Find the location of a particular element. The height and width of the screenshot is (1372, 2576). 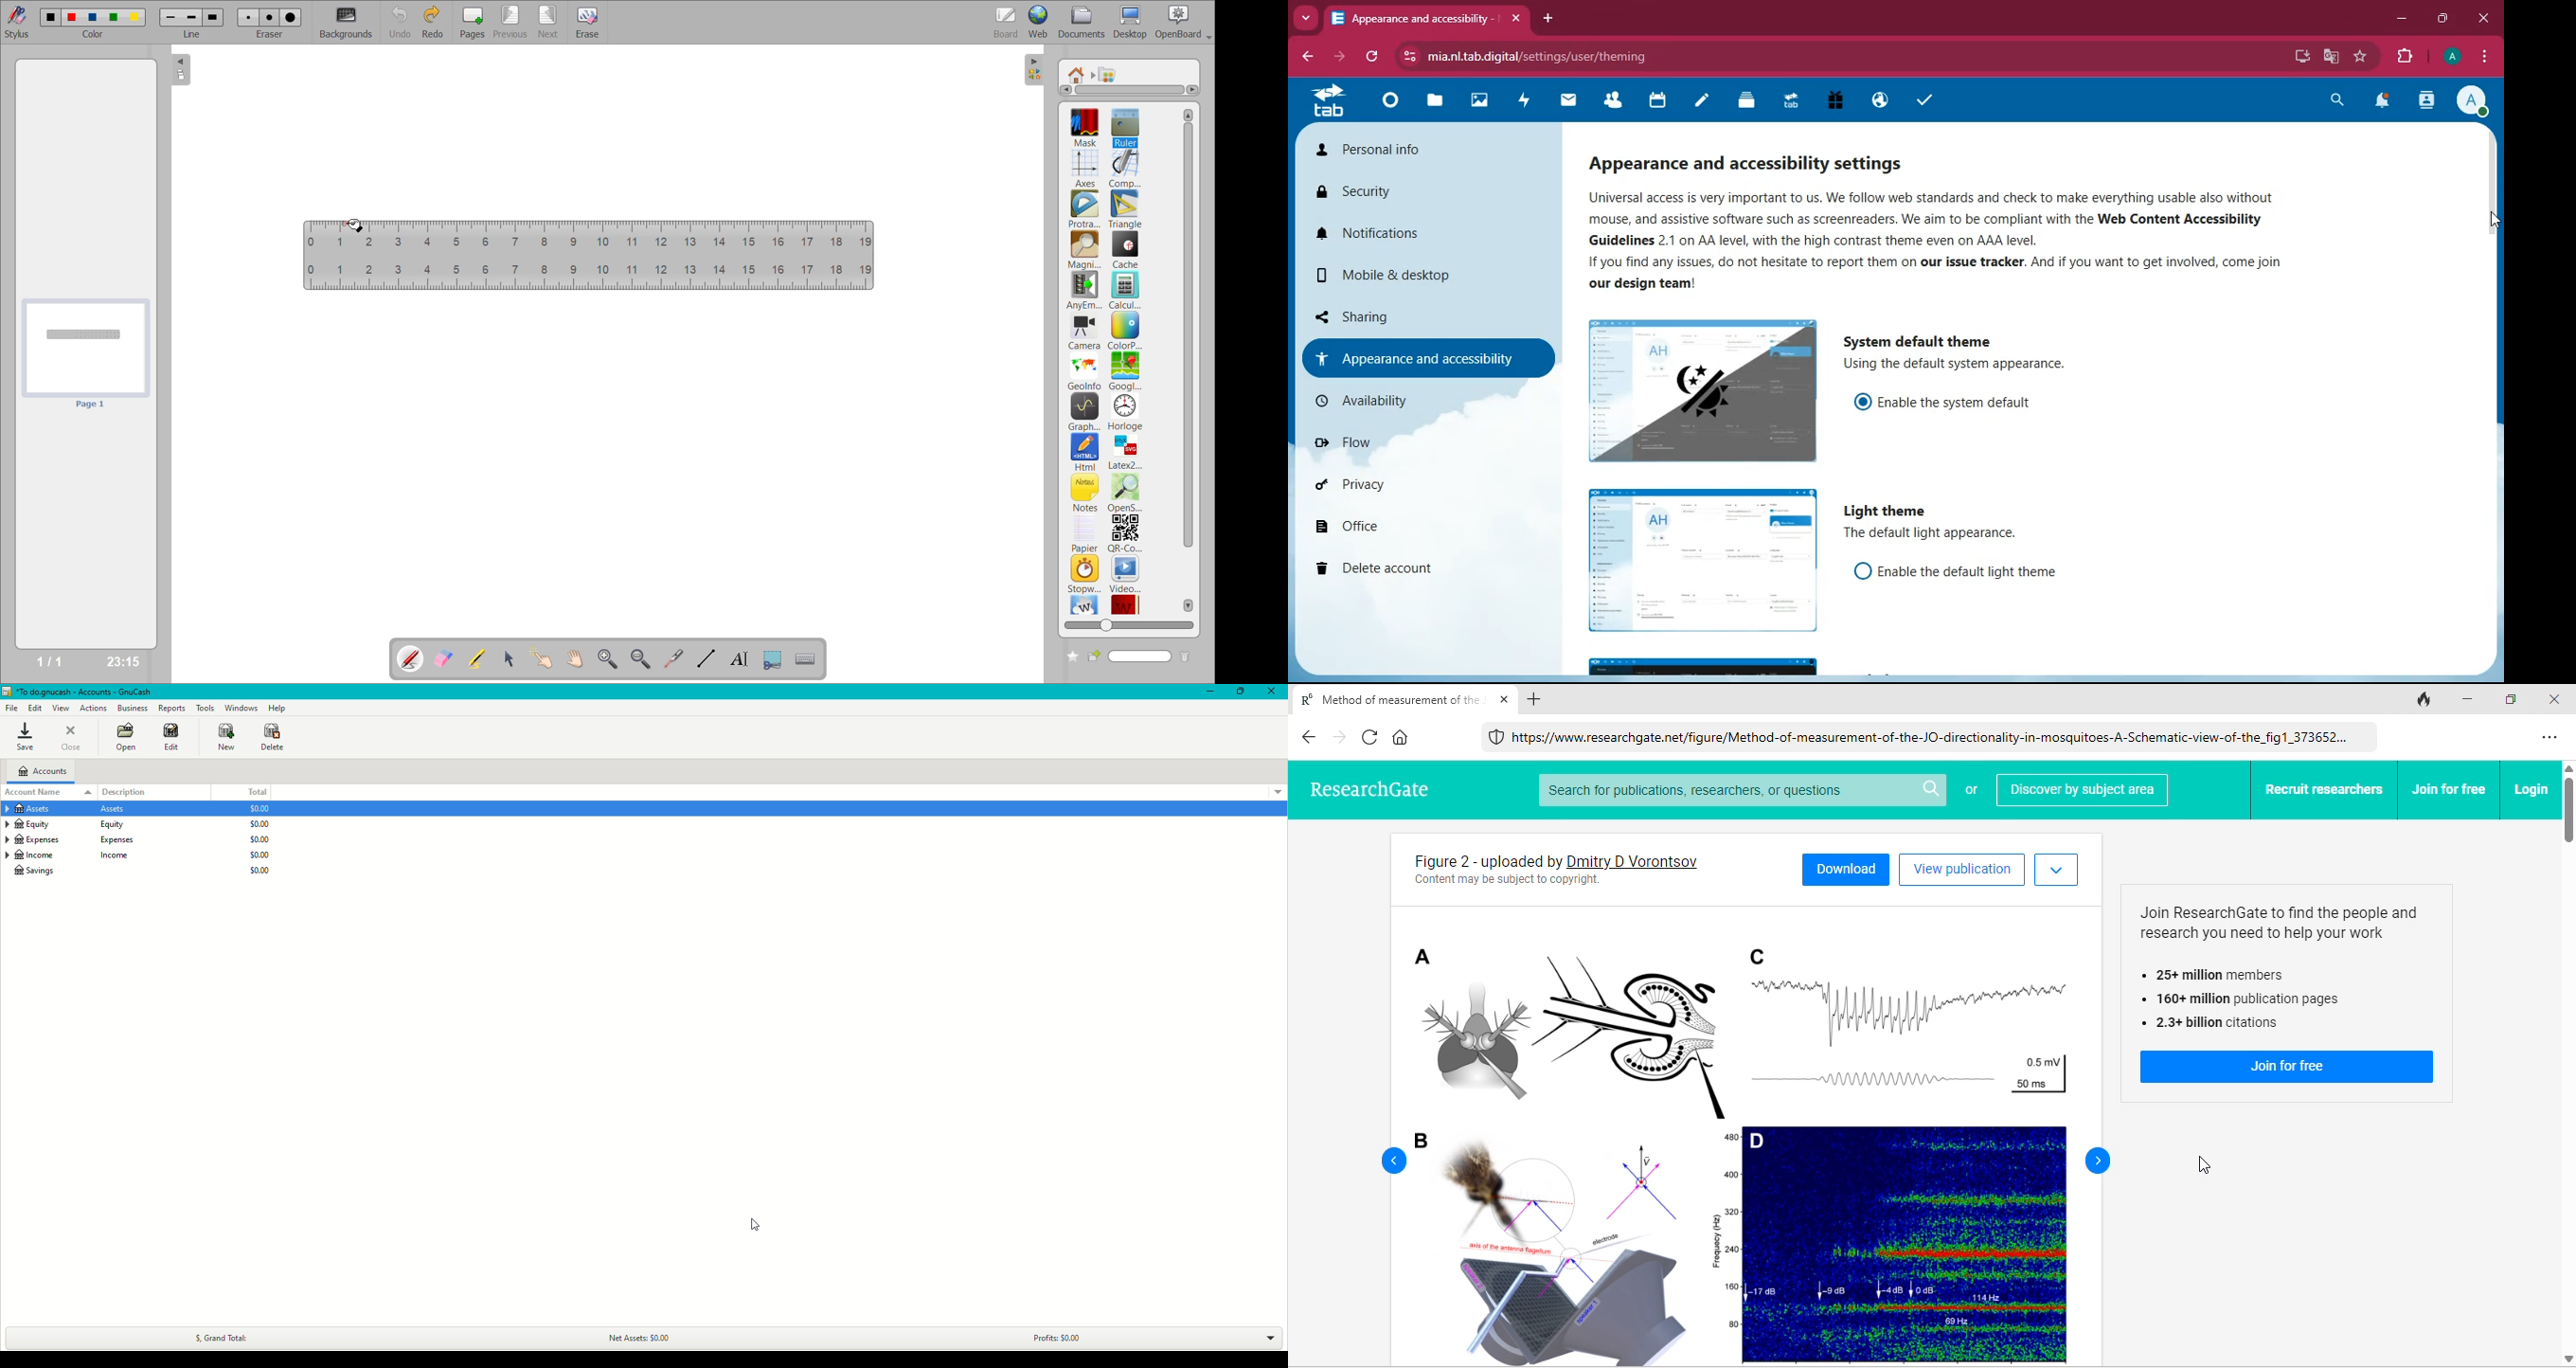

minimize is located at coordinates (2402, 21).